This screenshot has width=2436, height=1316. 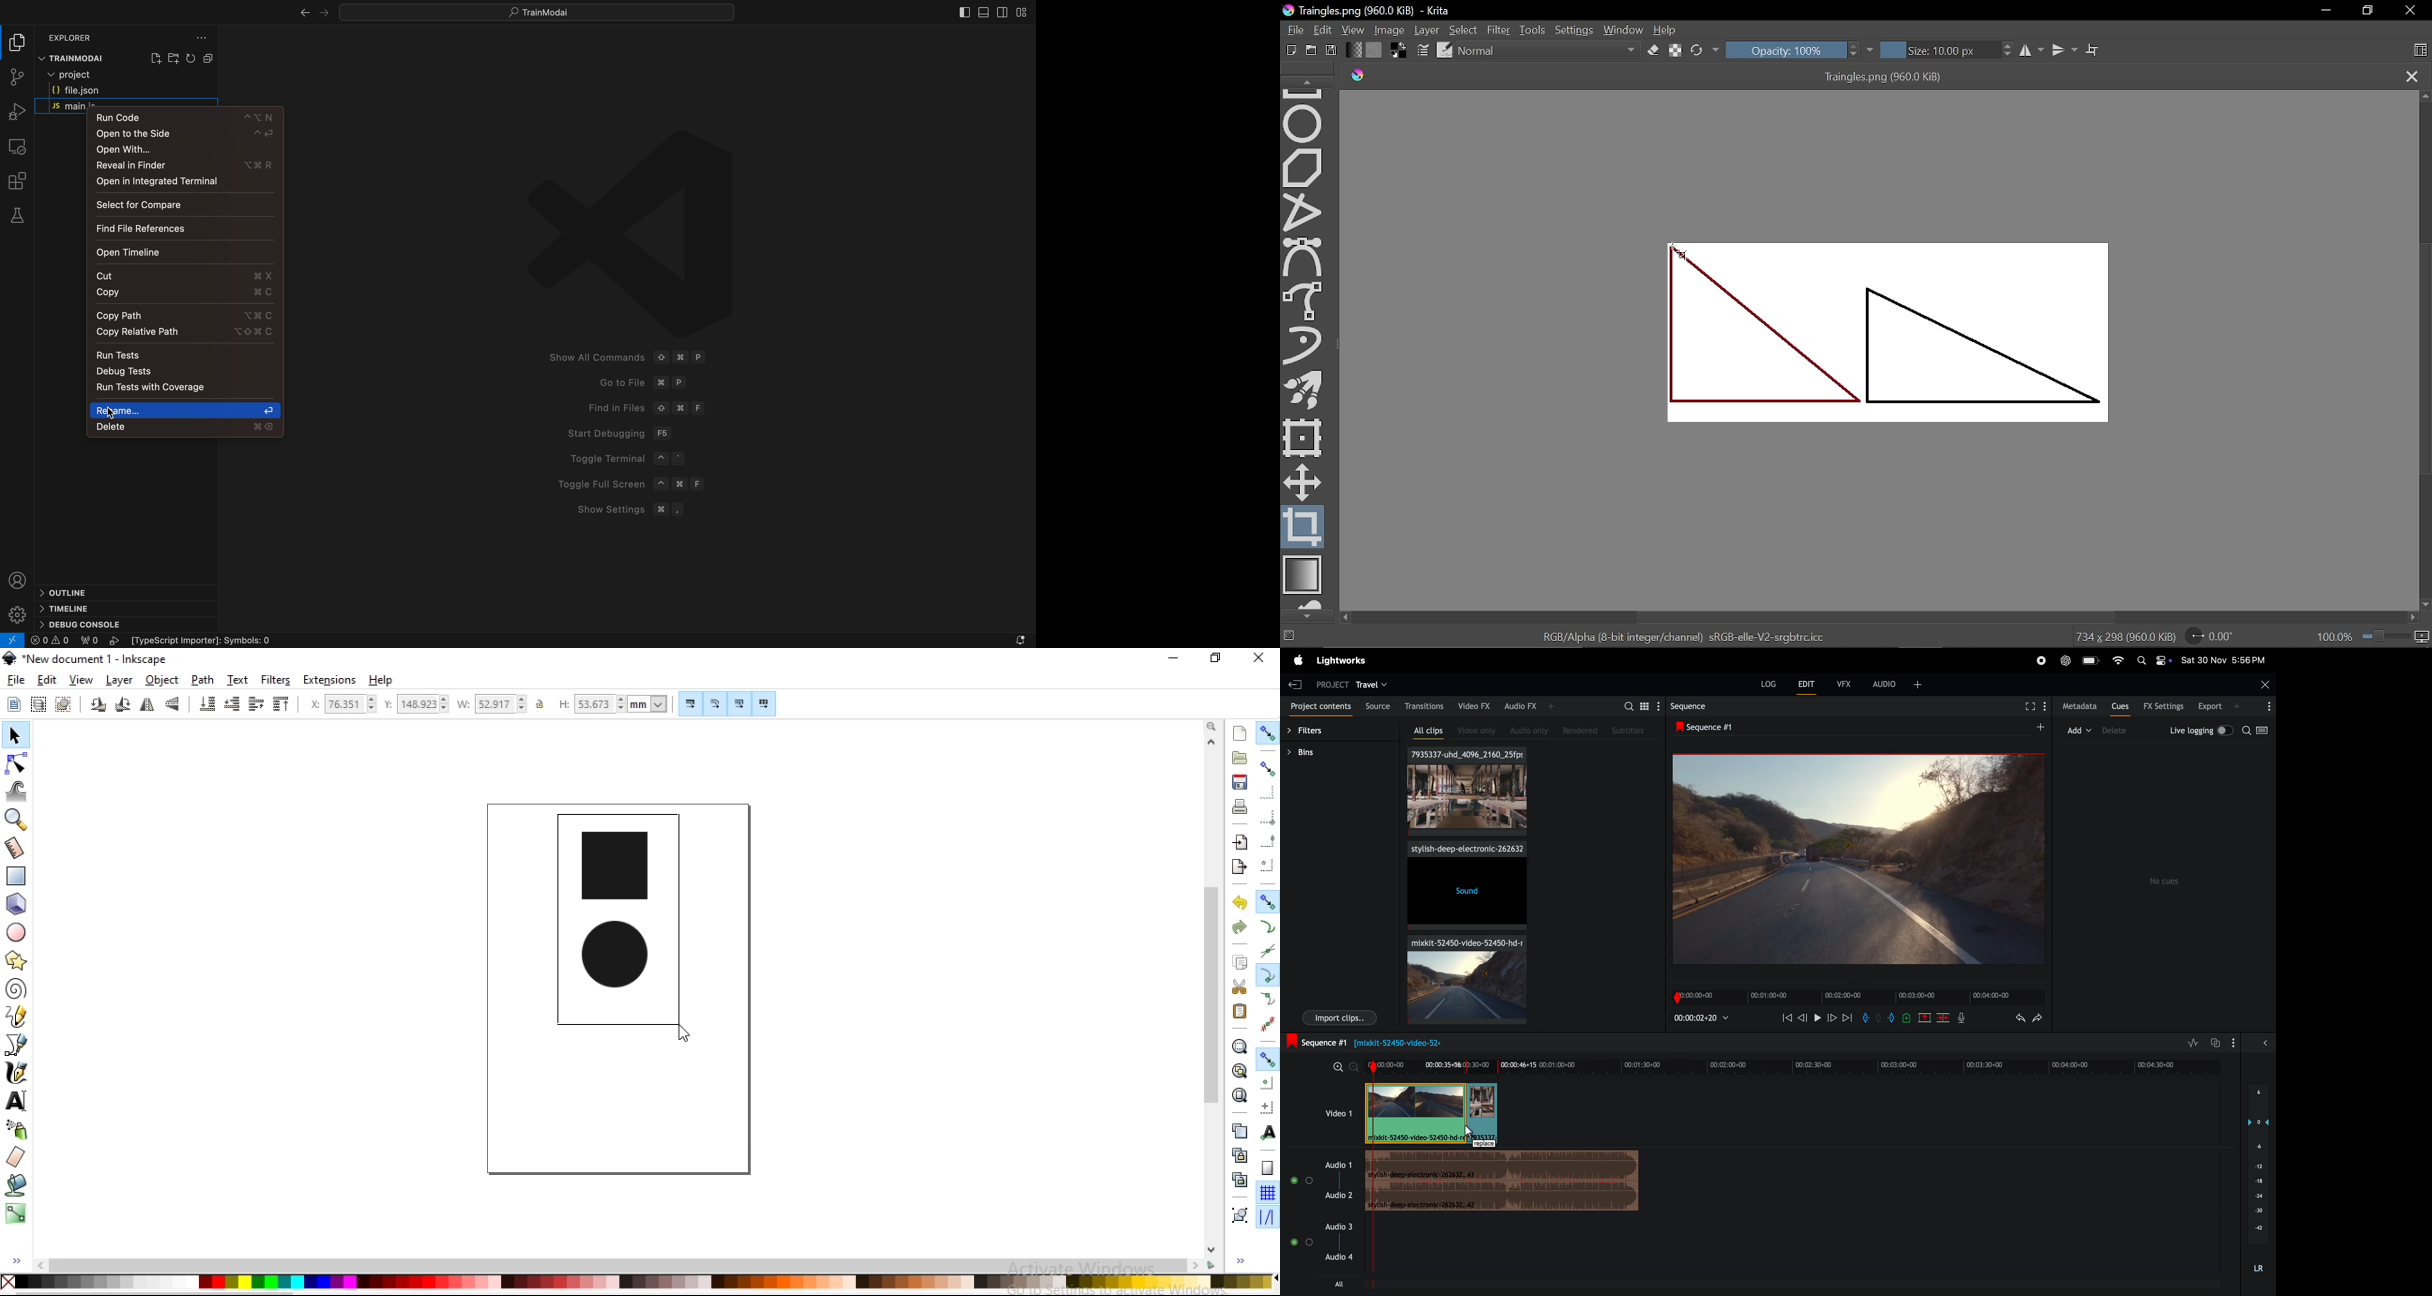 I want to click on travel, so click(x=1373, y=684).